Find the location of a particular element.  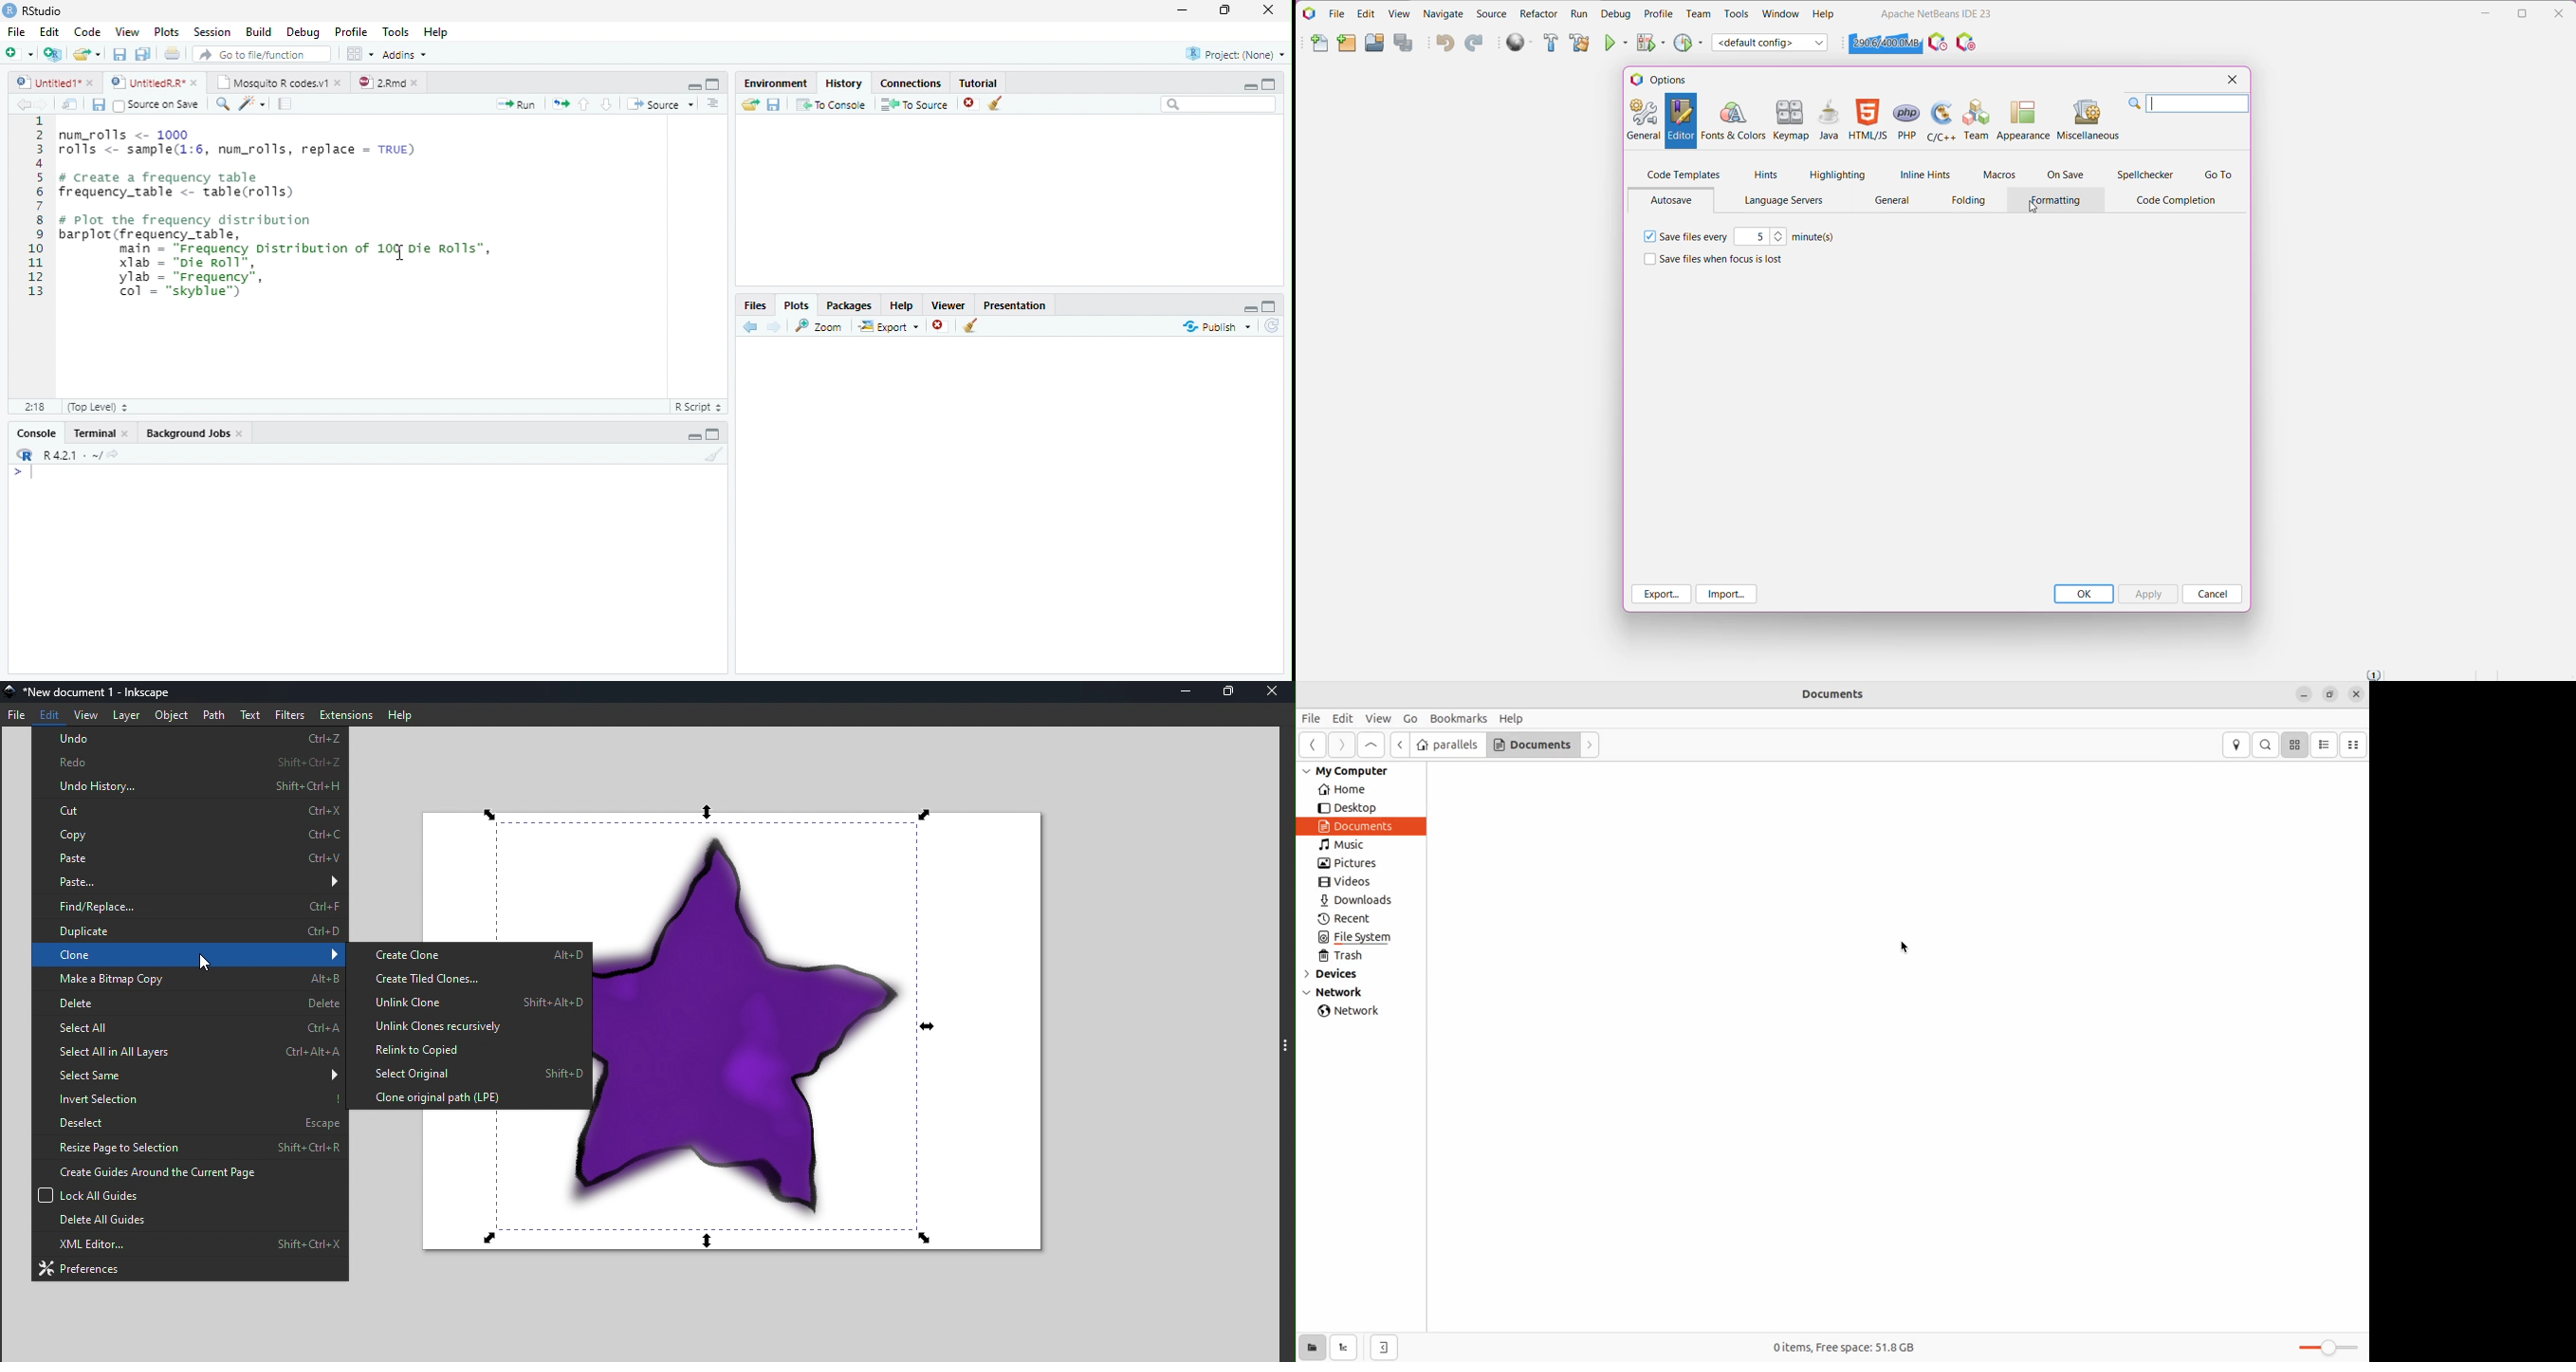

cut is located at coordinates (192, 812).